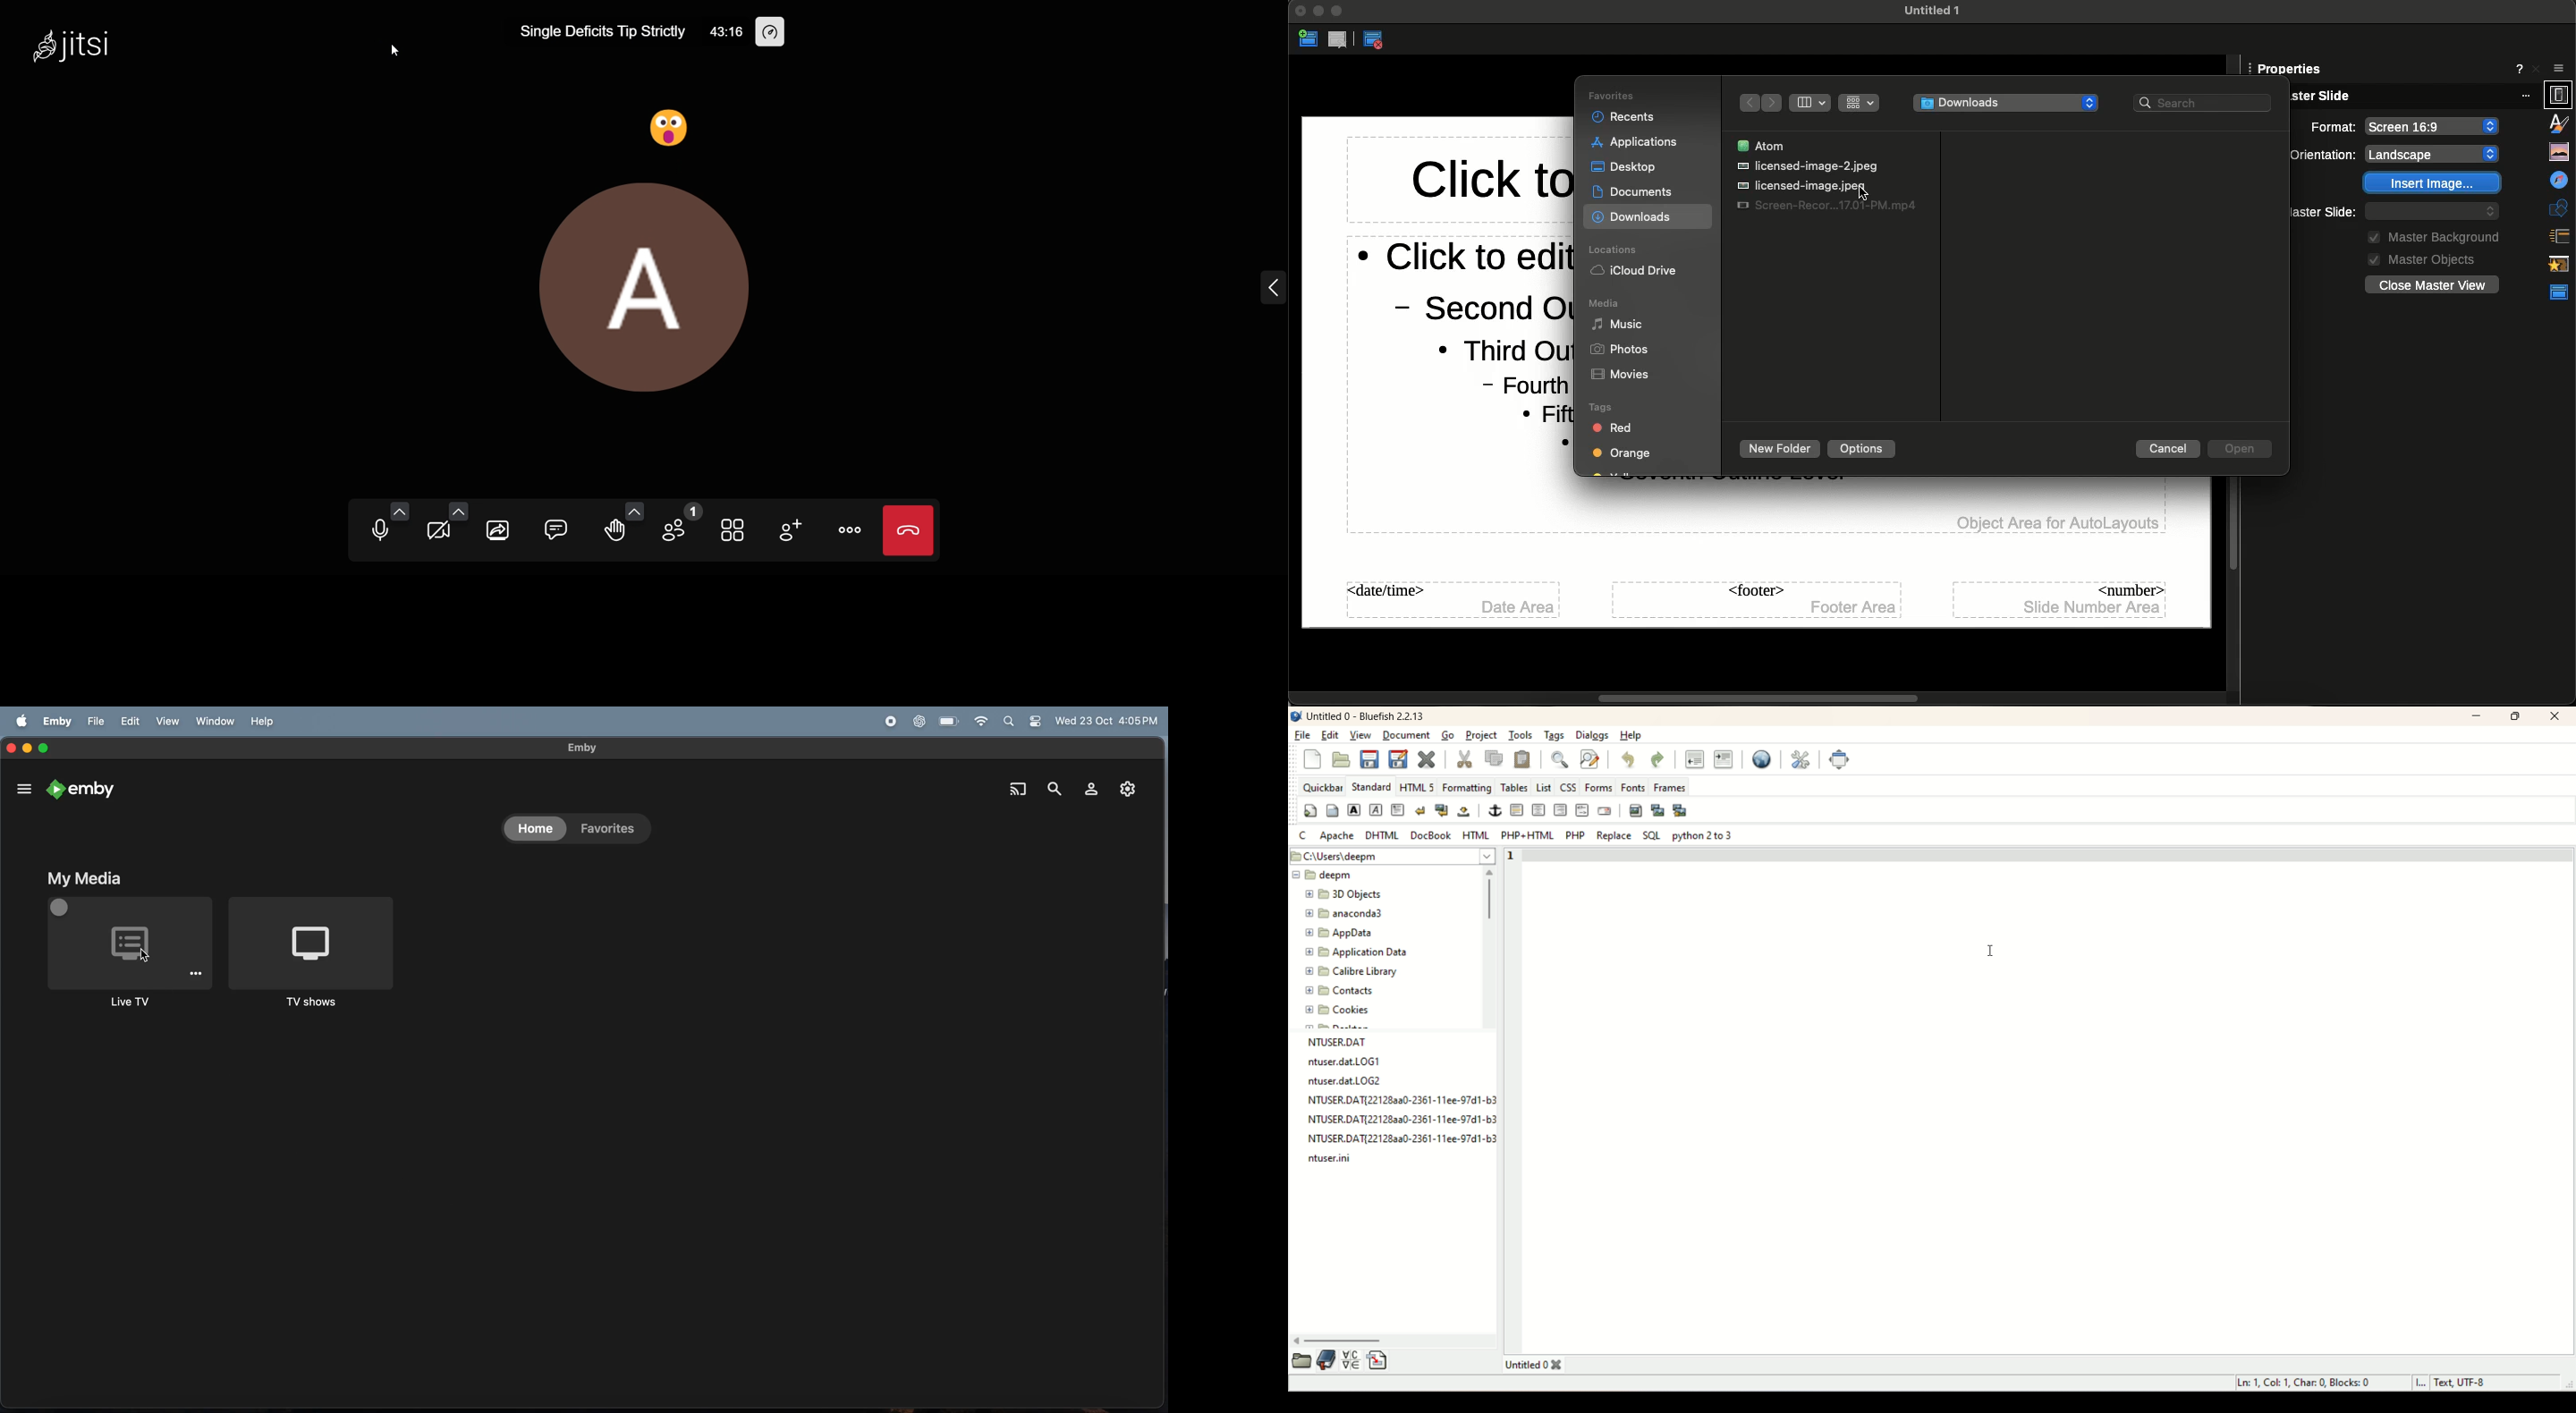 The image size is (2576, 1428). Describe the element at coordinates (2559, 233) in the screenshot. I see `Animation` at that location.